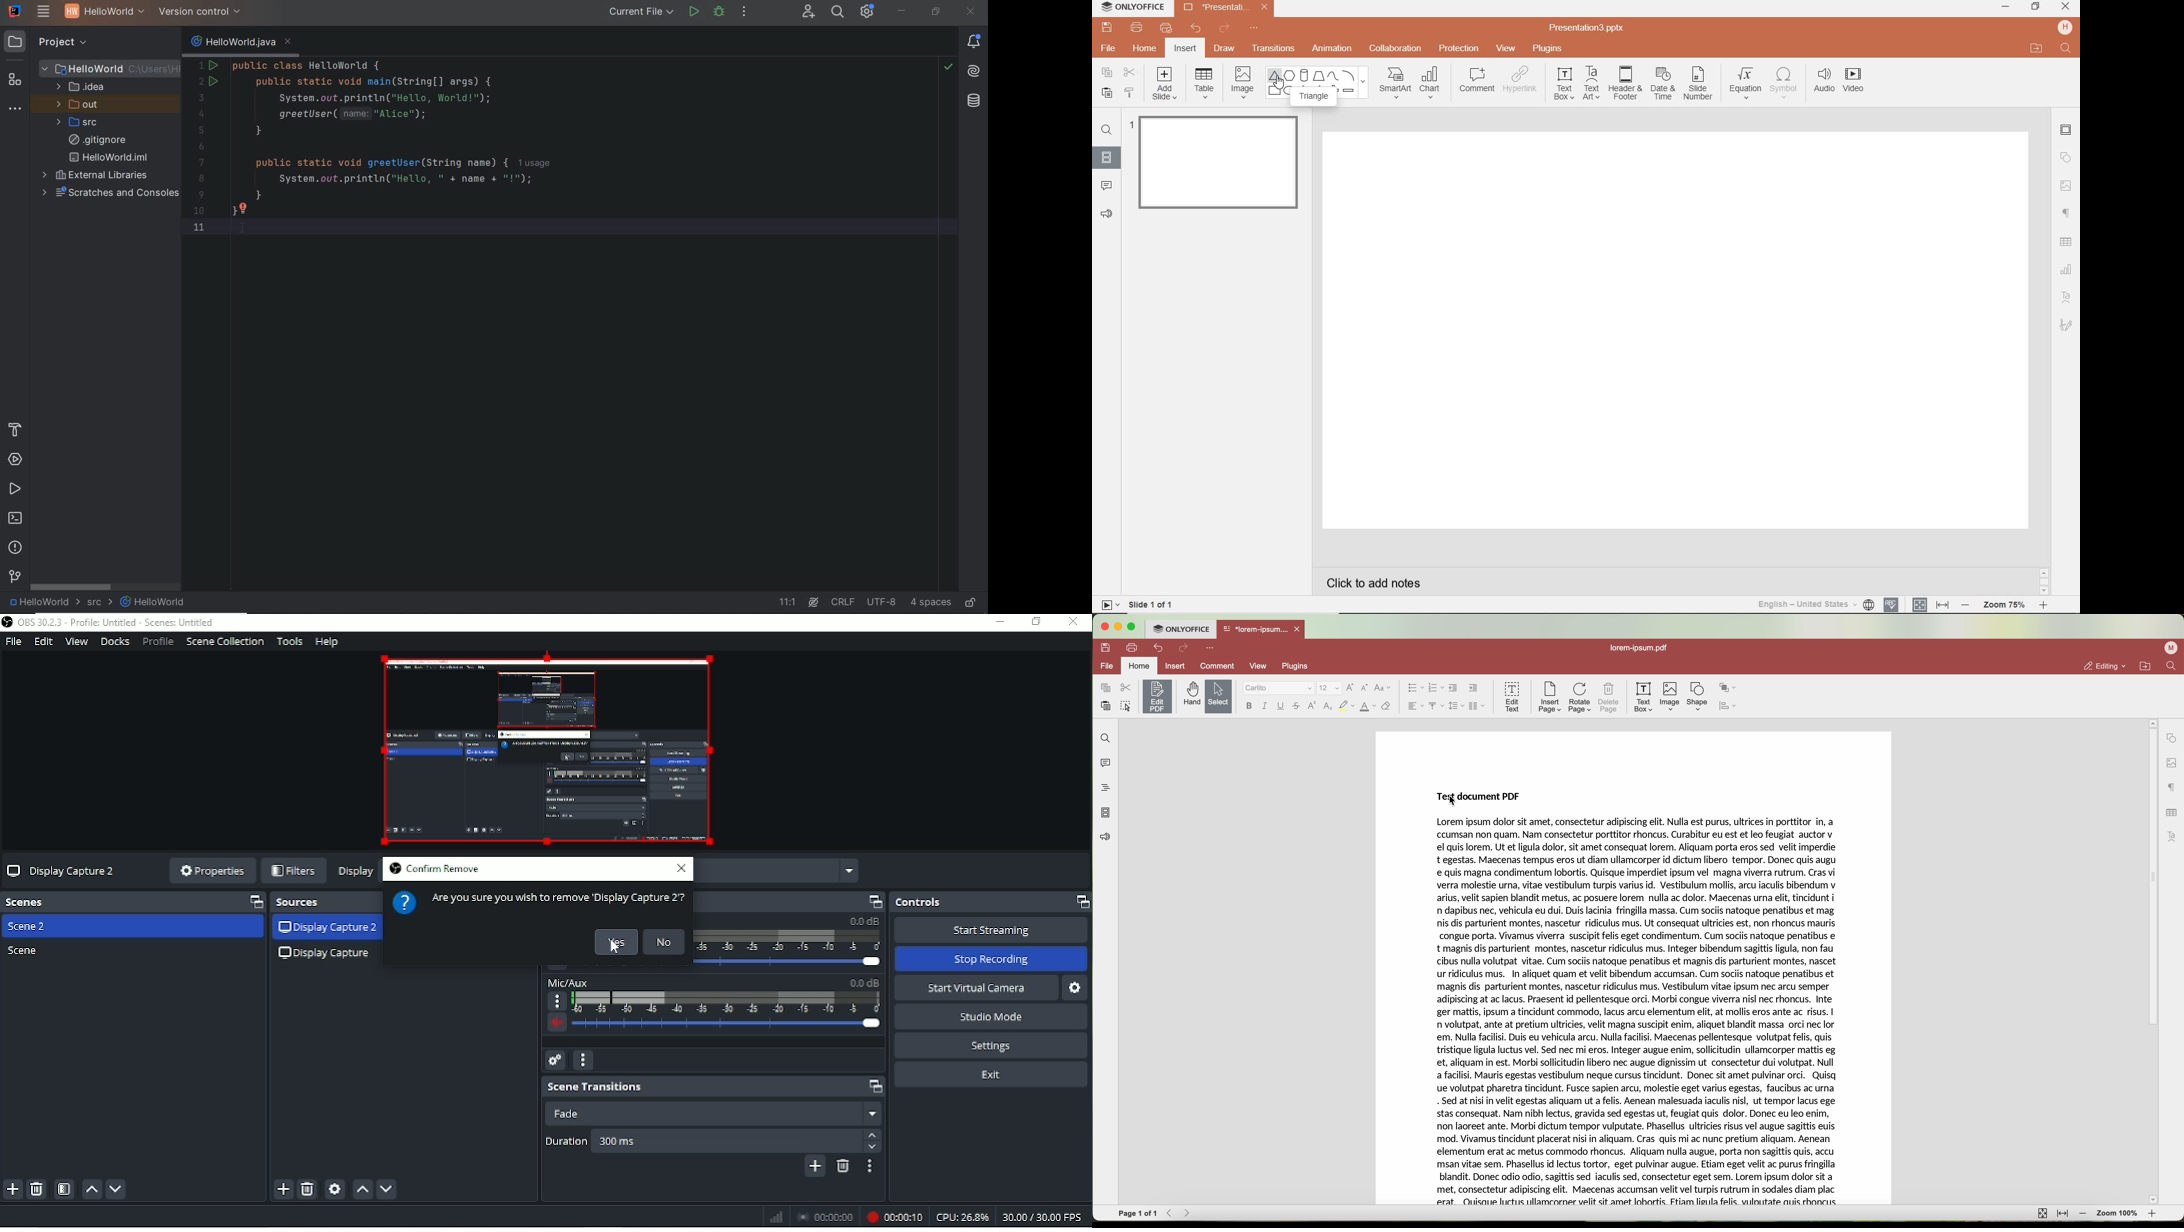  I want to click on Controls, so click(989, 902).